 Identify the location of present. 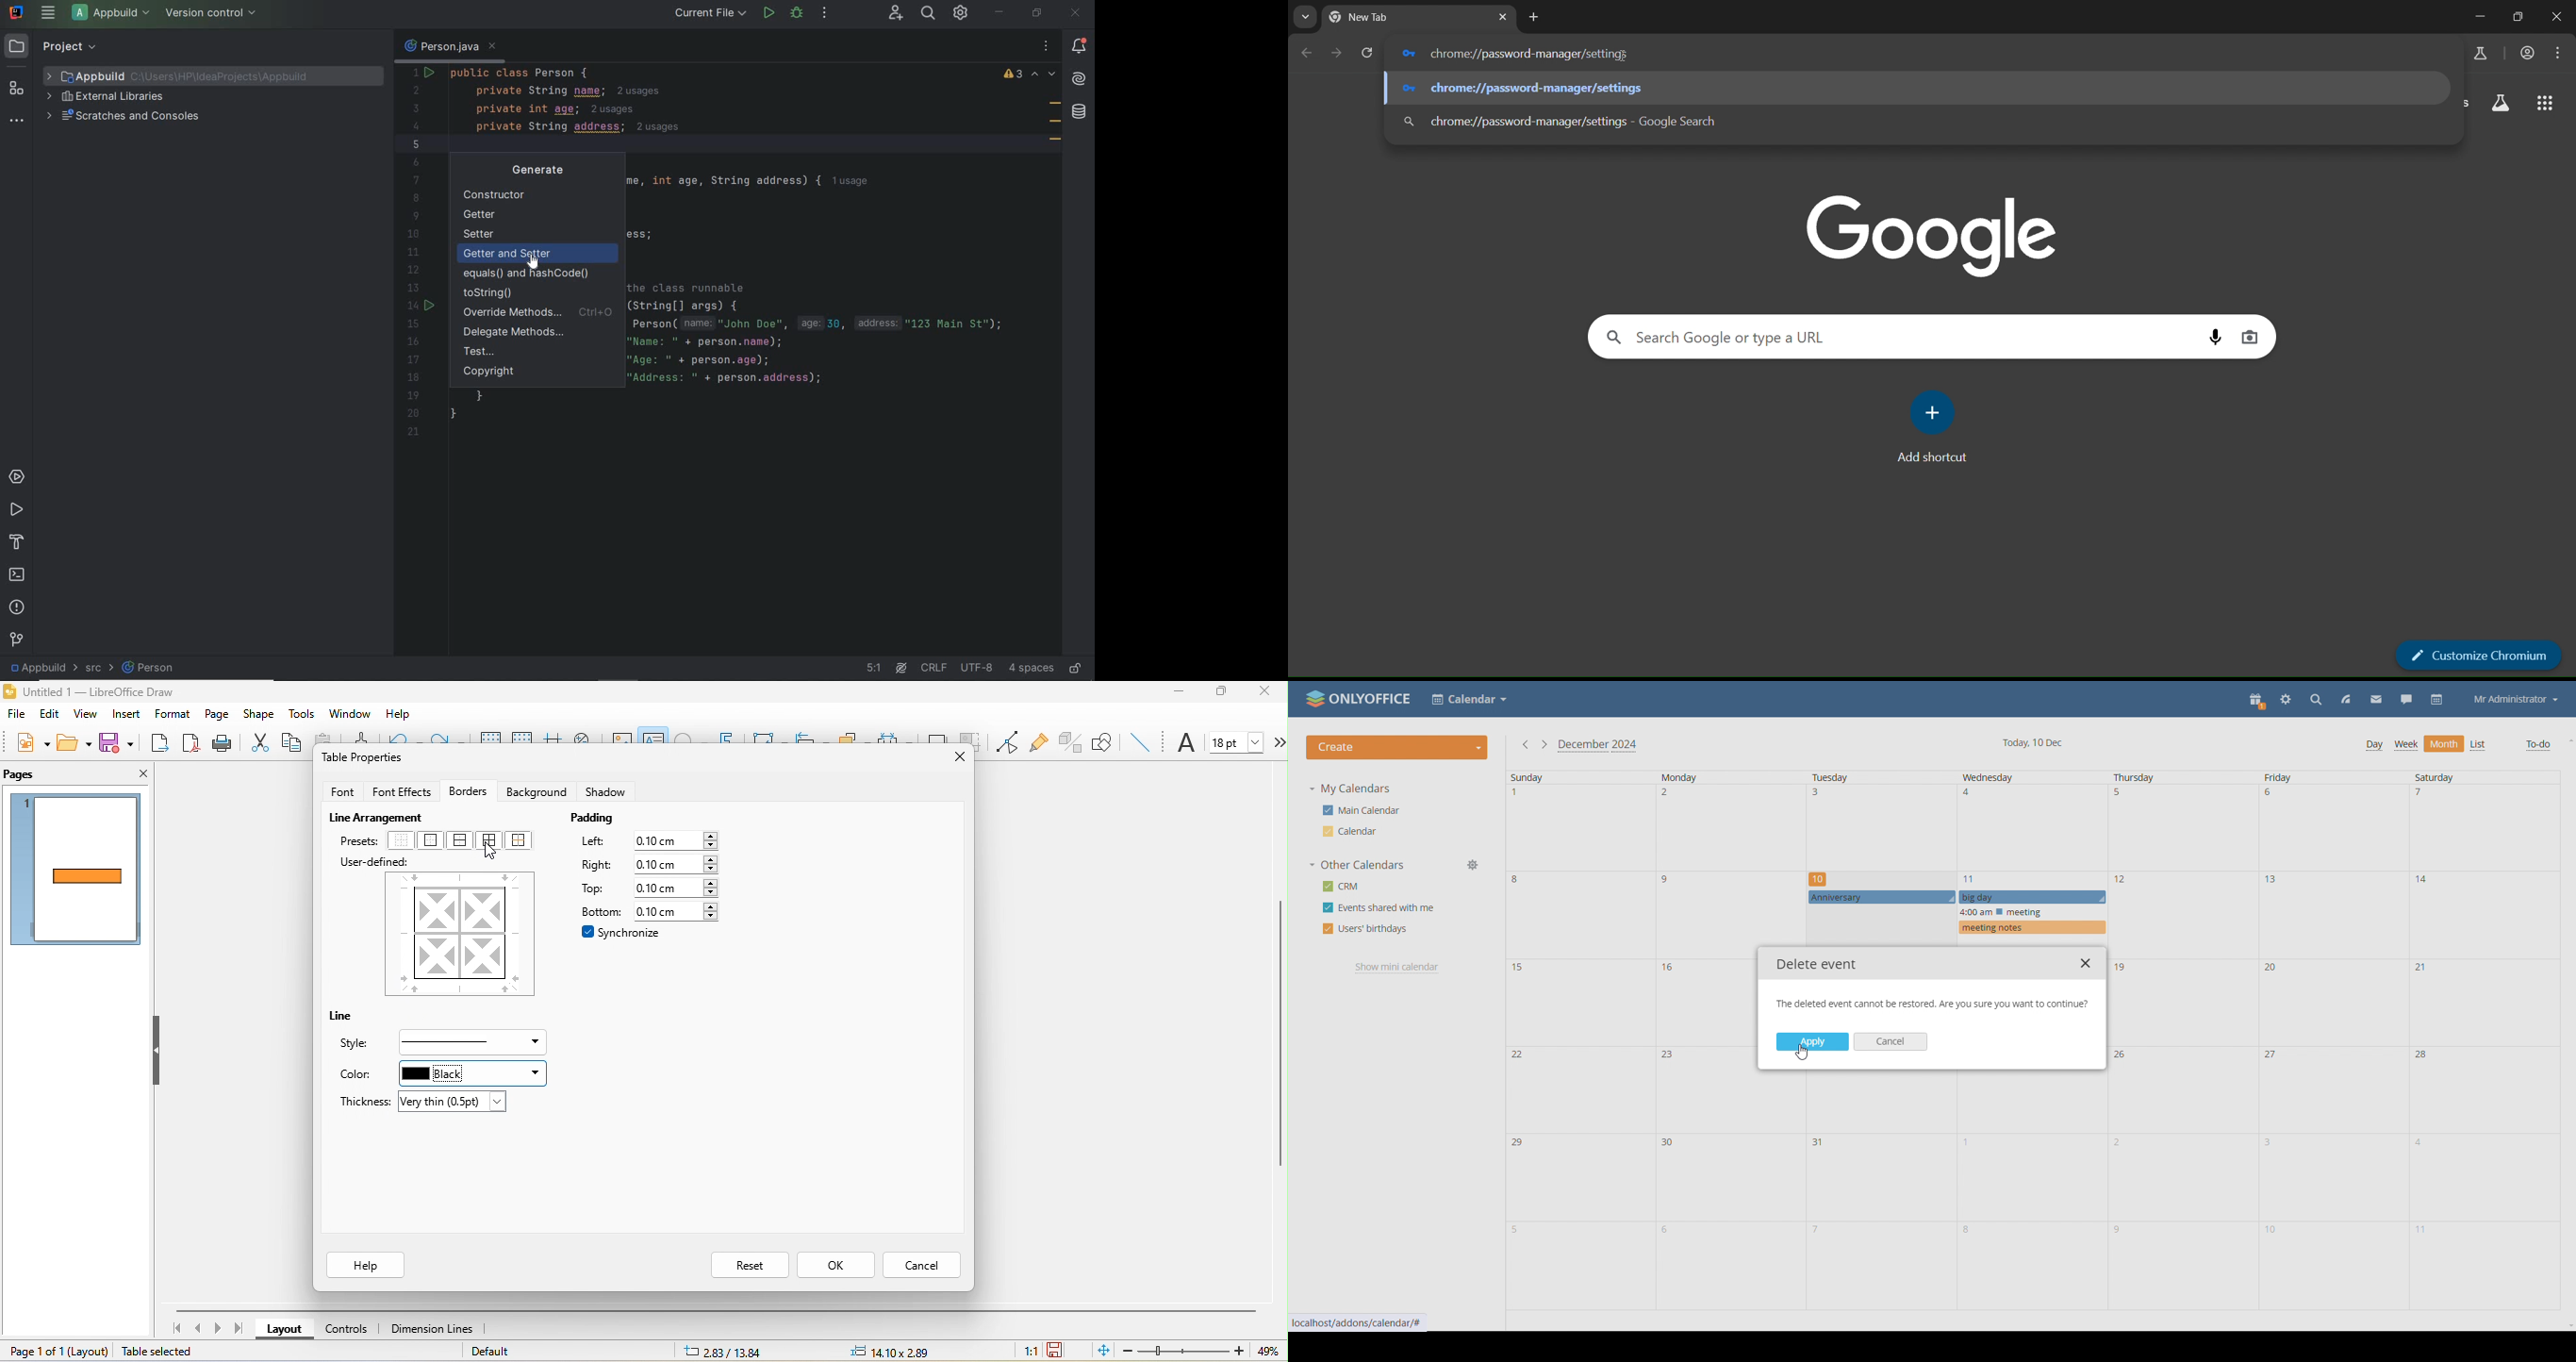
(2257, 700).